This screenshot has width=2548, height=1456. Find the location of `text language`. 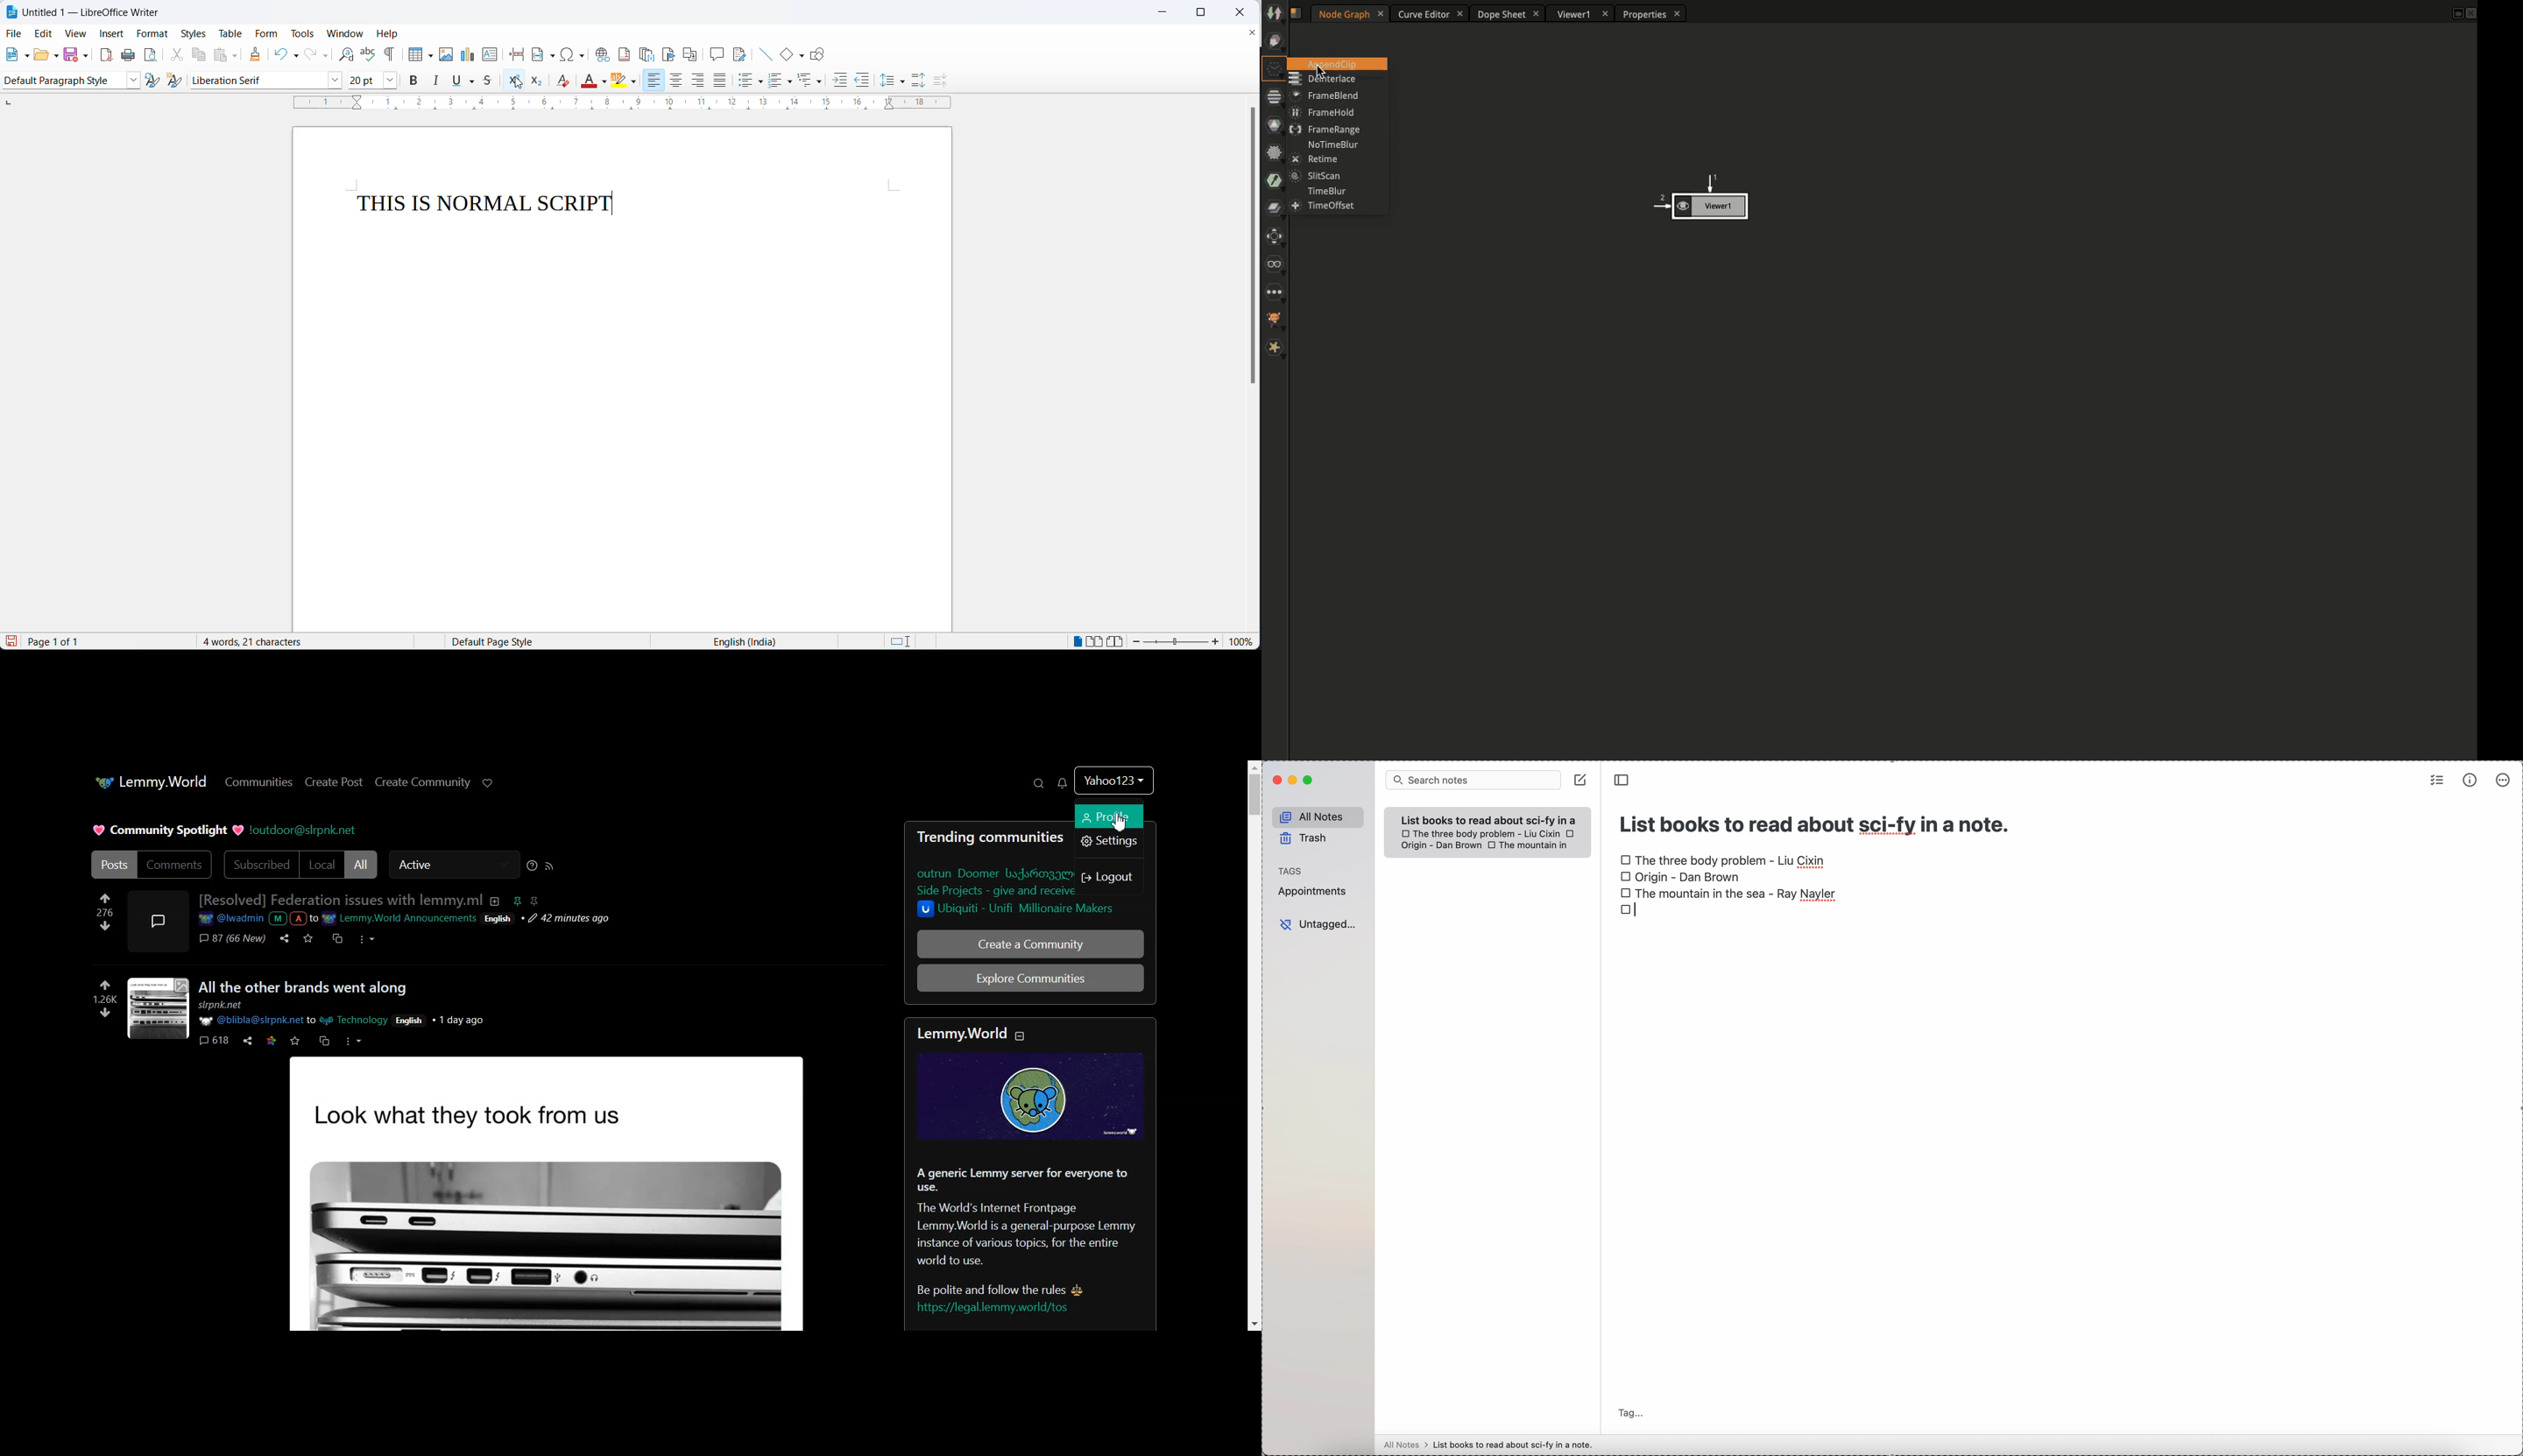

text language is located at coordinates (747, 642).